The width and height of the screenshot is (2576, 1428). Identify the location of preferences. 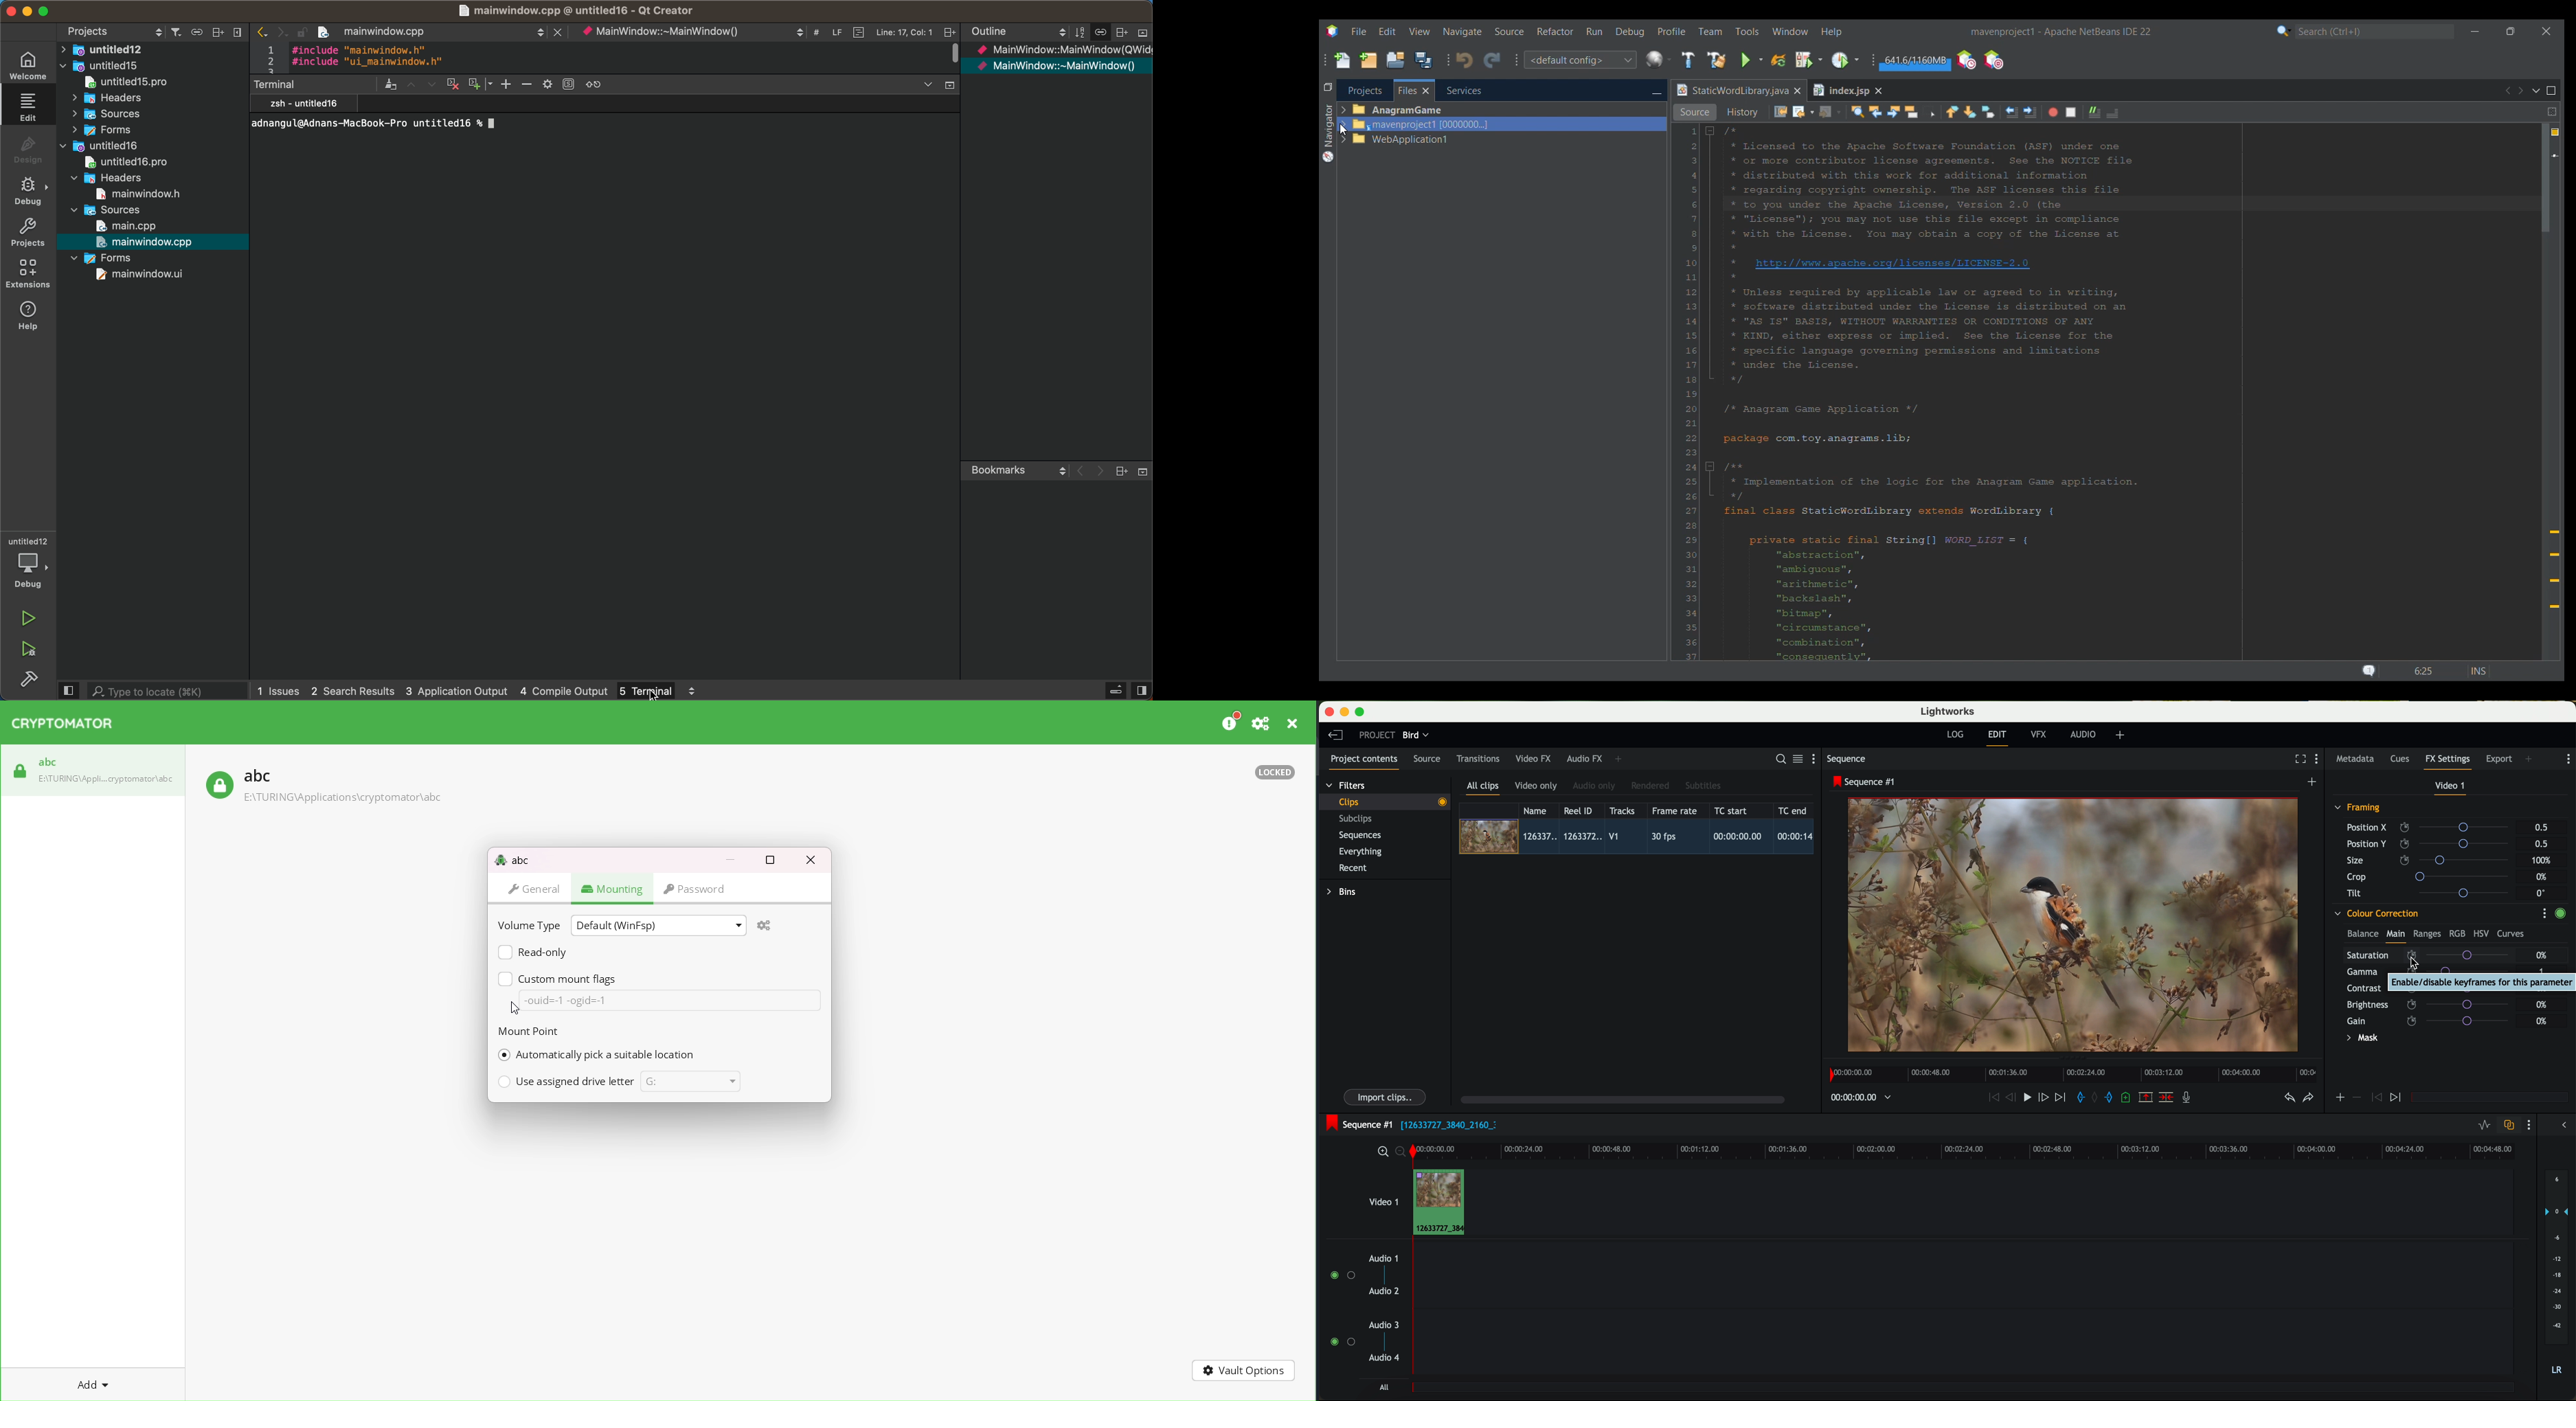
(1228, 721).